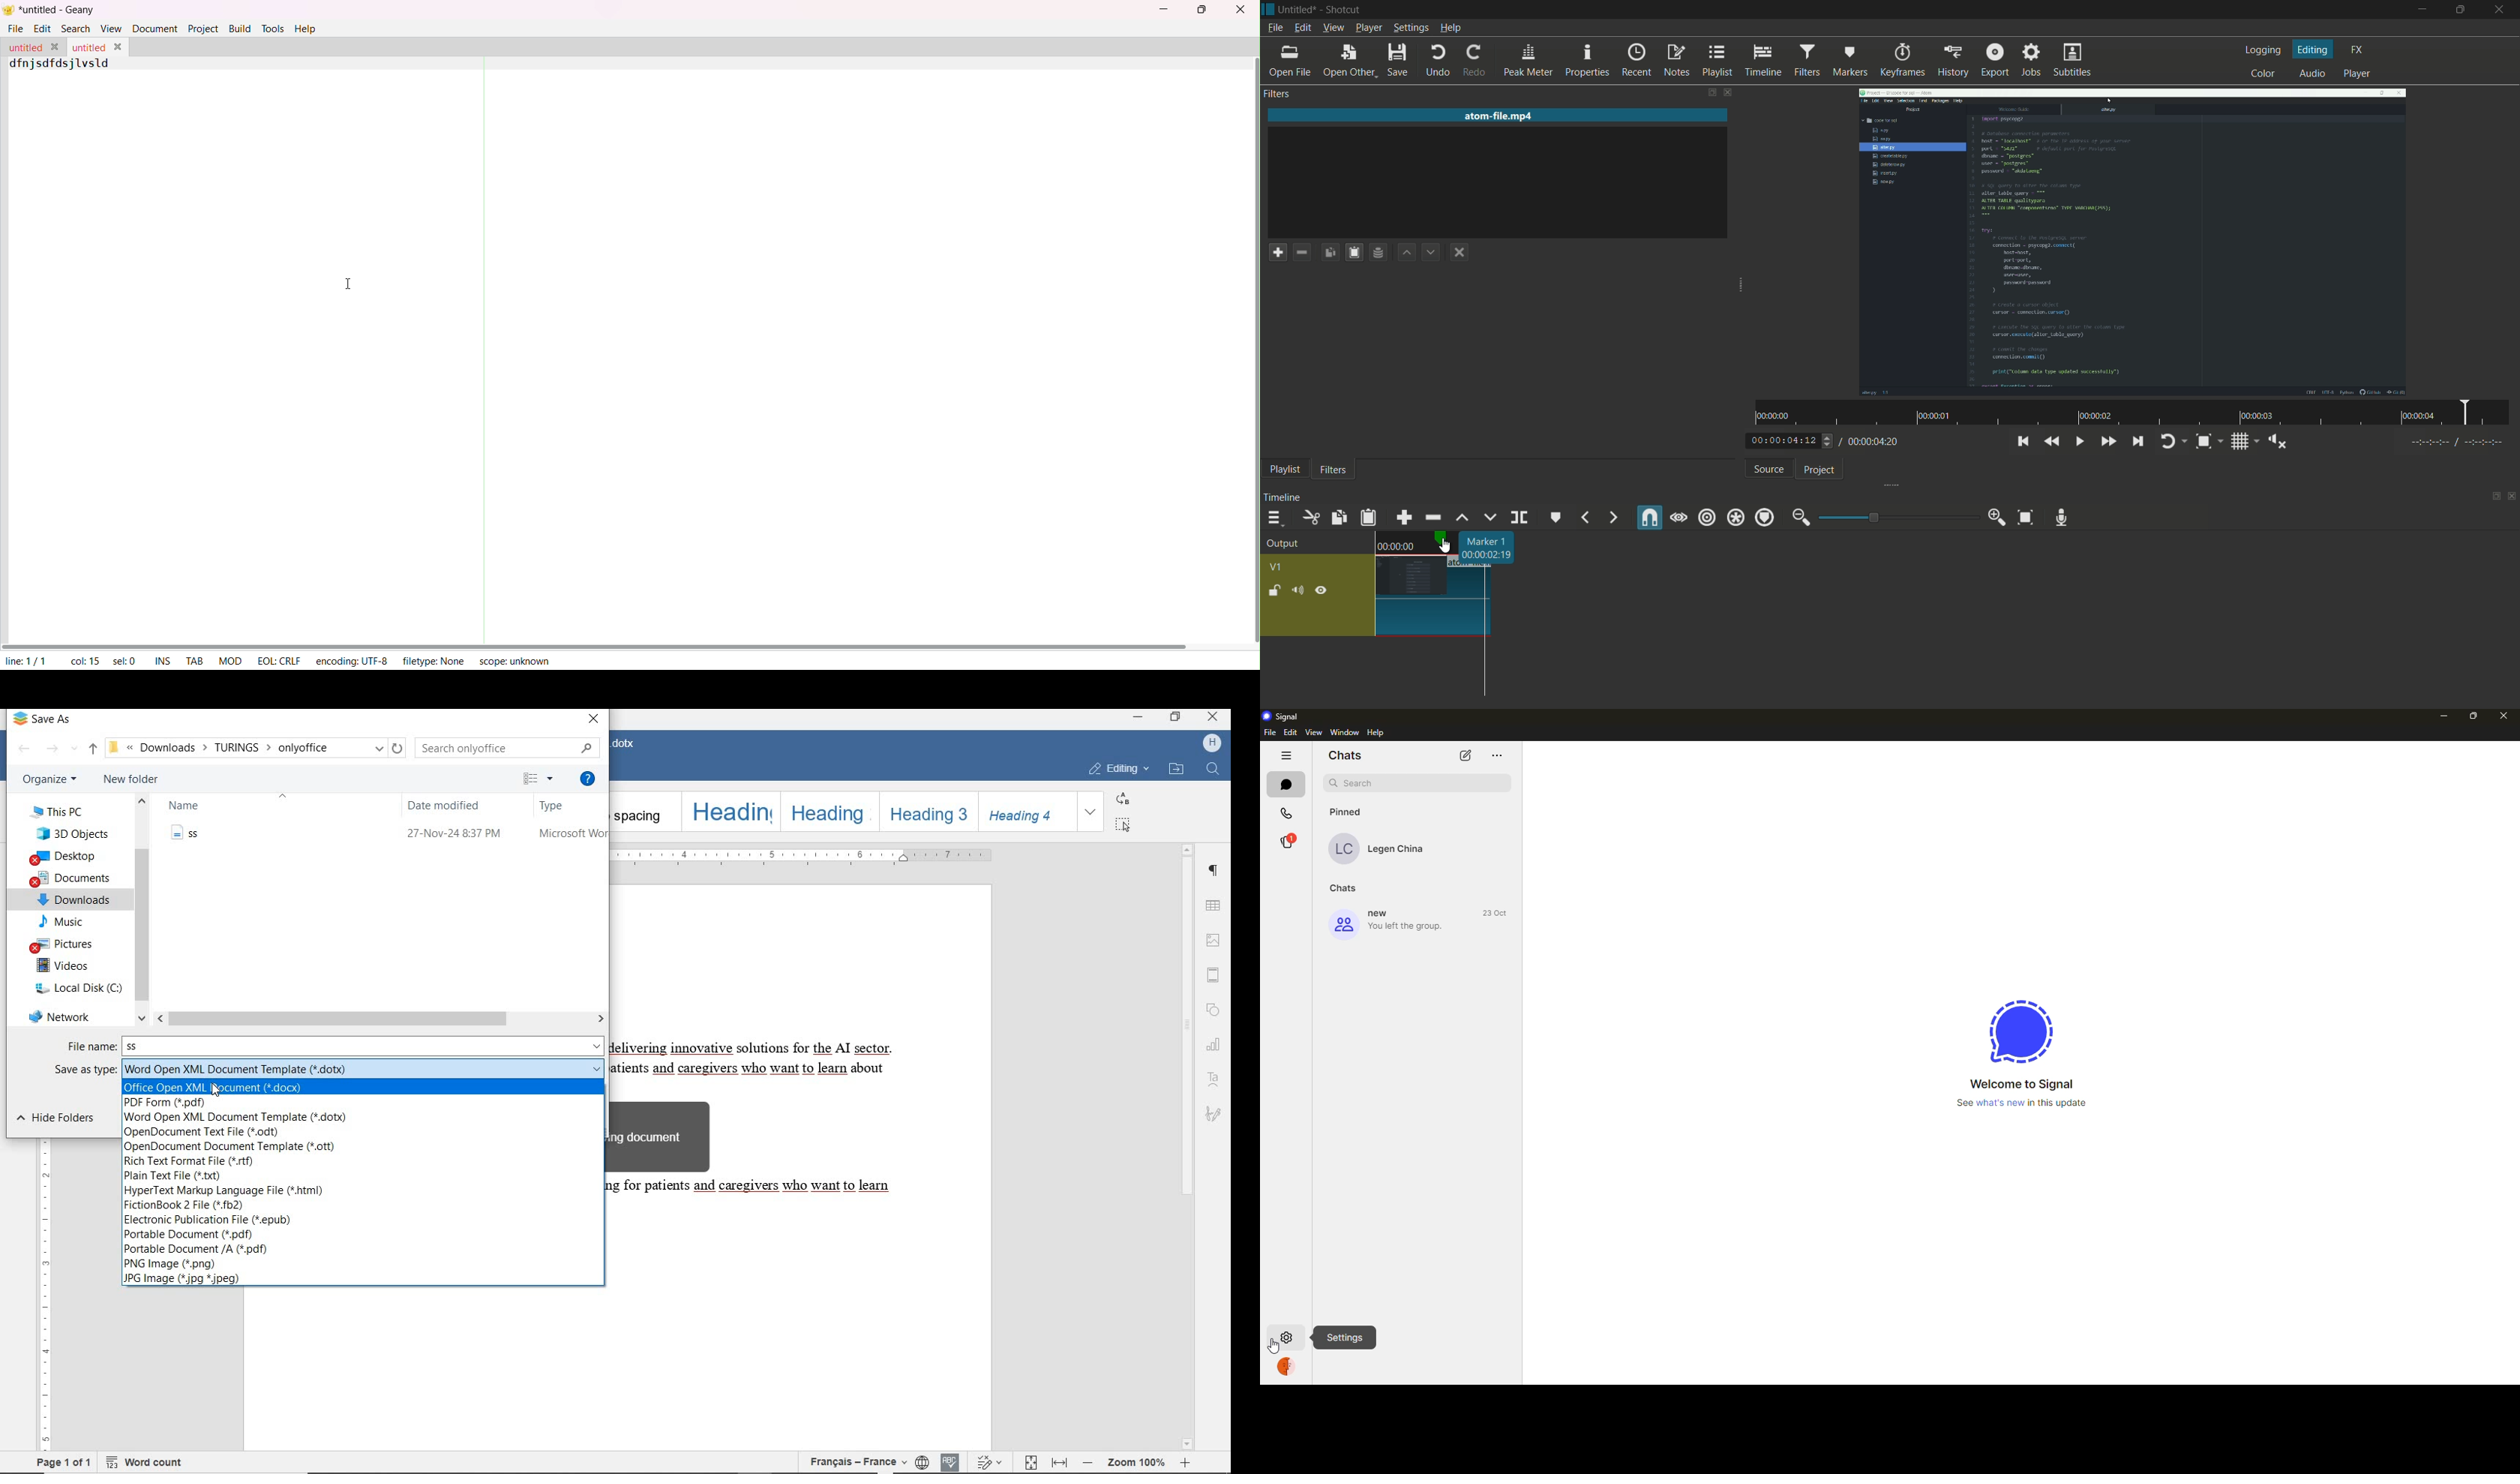 The image size is (2520, 1484). What do you see at coordinates (1377, 912) in the screenshot?
I see `new` at bounding box center [1377, 912].